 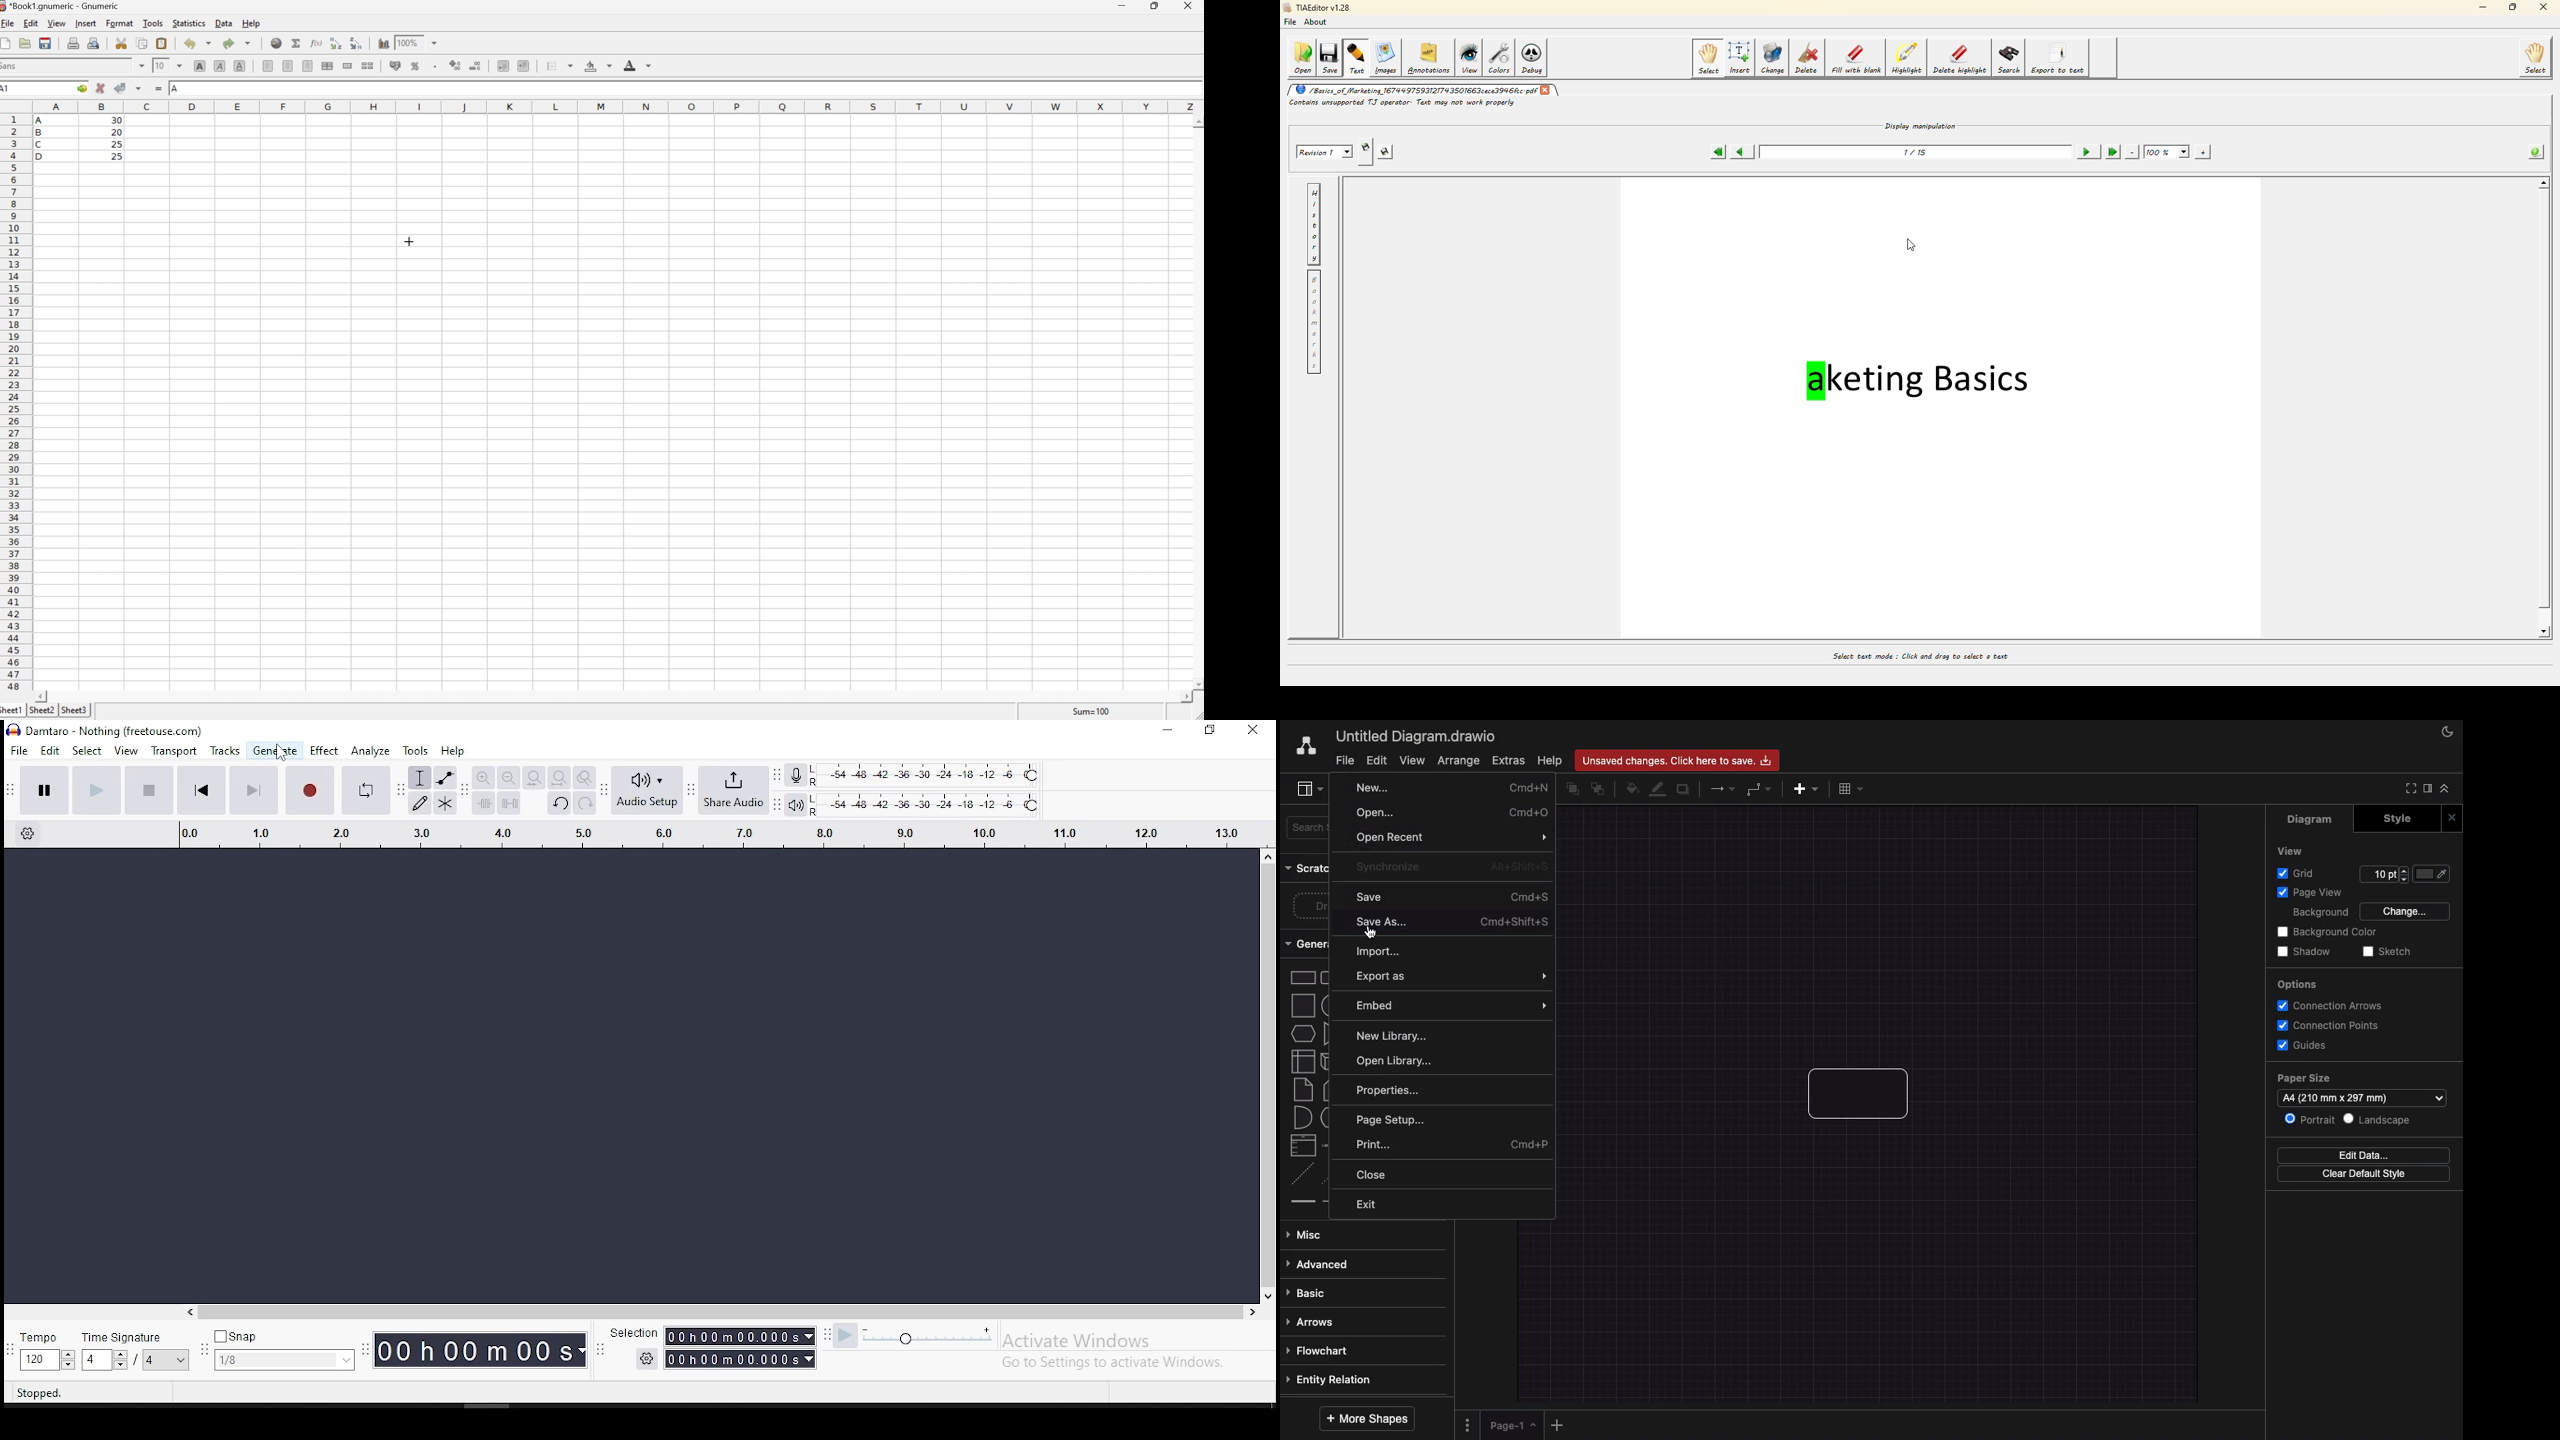 What do you see at coordinates (37, 1351) in the screenshot?
I see `tempo` at bounding box center [37, 1351].